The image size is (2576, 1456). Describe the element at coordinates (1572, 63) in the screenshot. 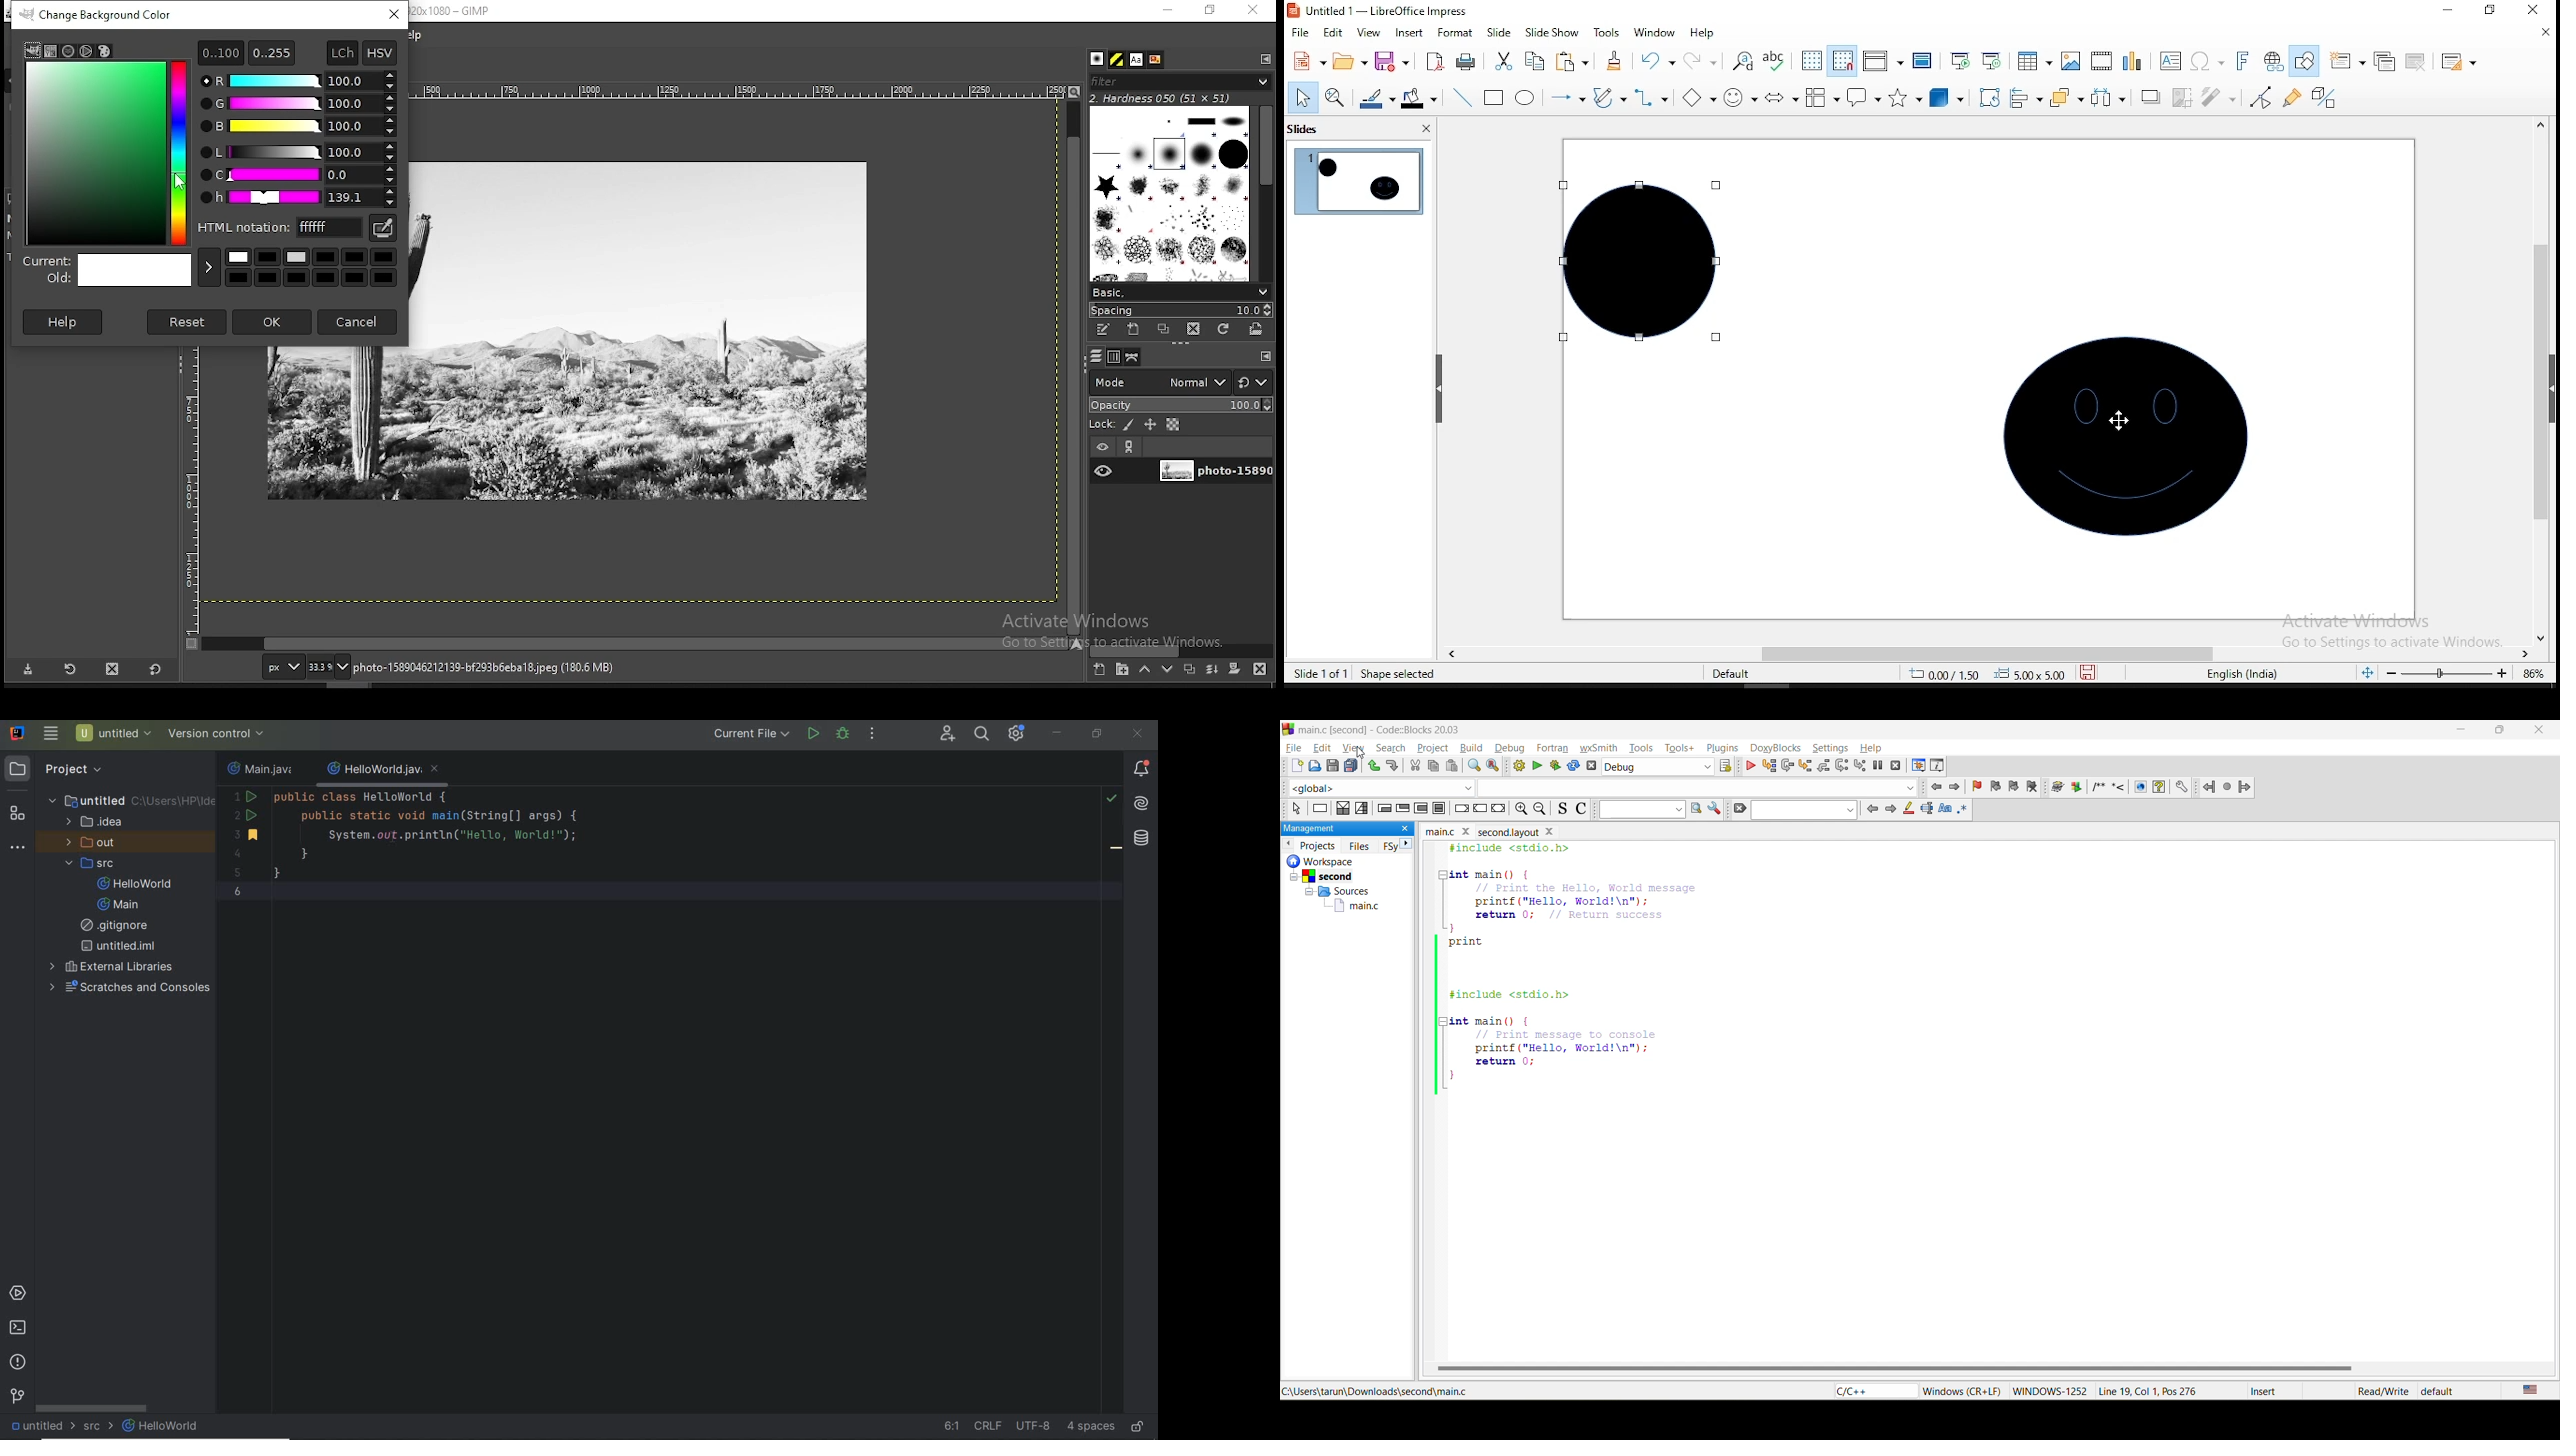

I see `paste` at that location.